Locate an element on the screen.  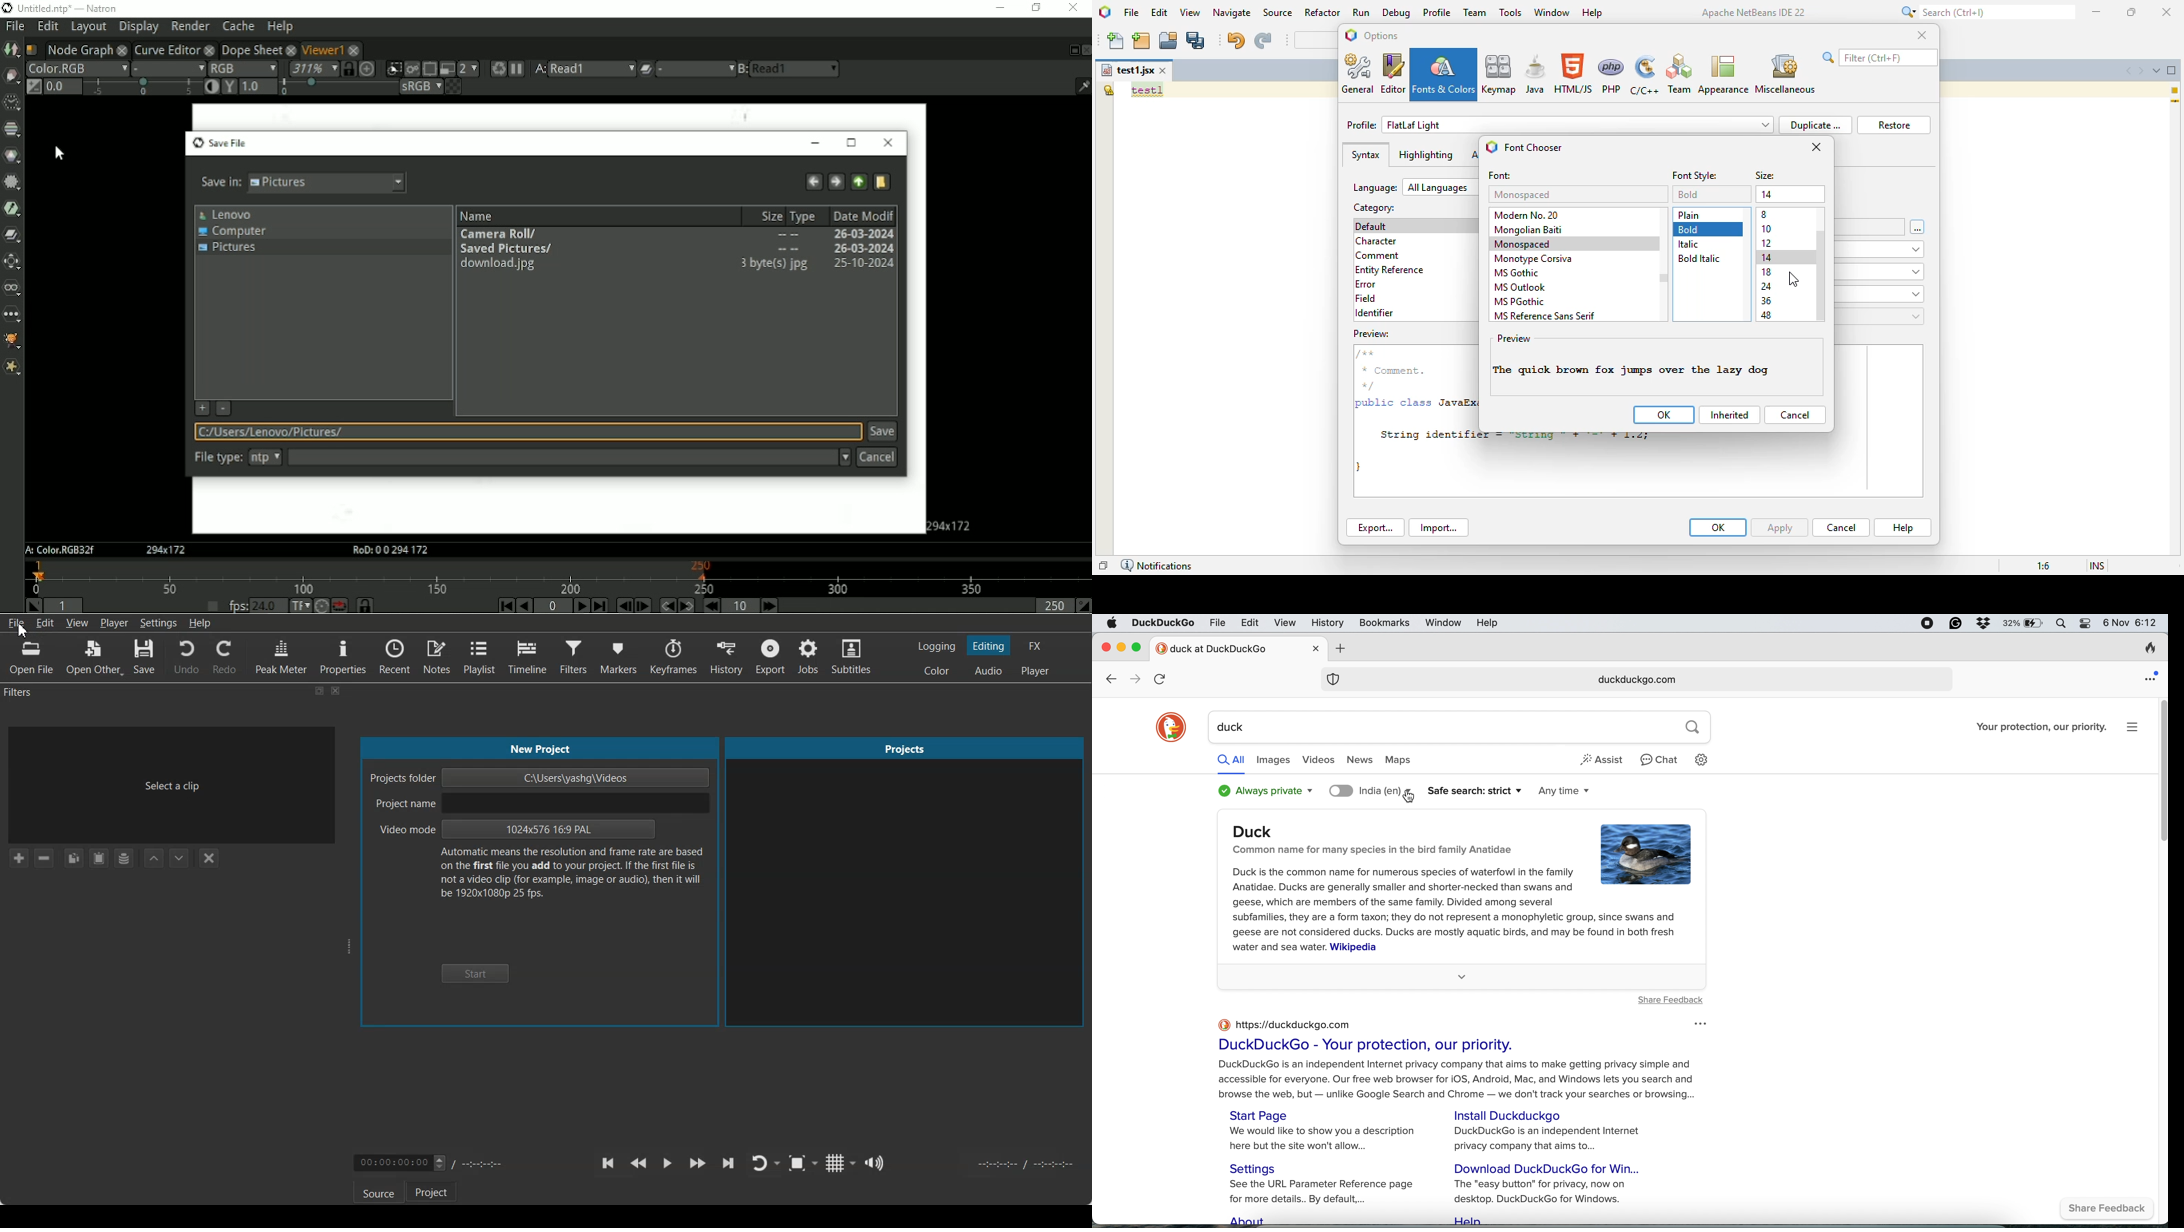
Next keyframe is located at coordinates (687, 605).